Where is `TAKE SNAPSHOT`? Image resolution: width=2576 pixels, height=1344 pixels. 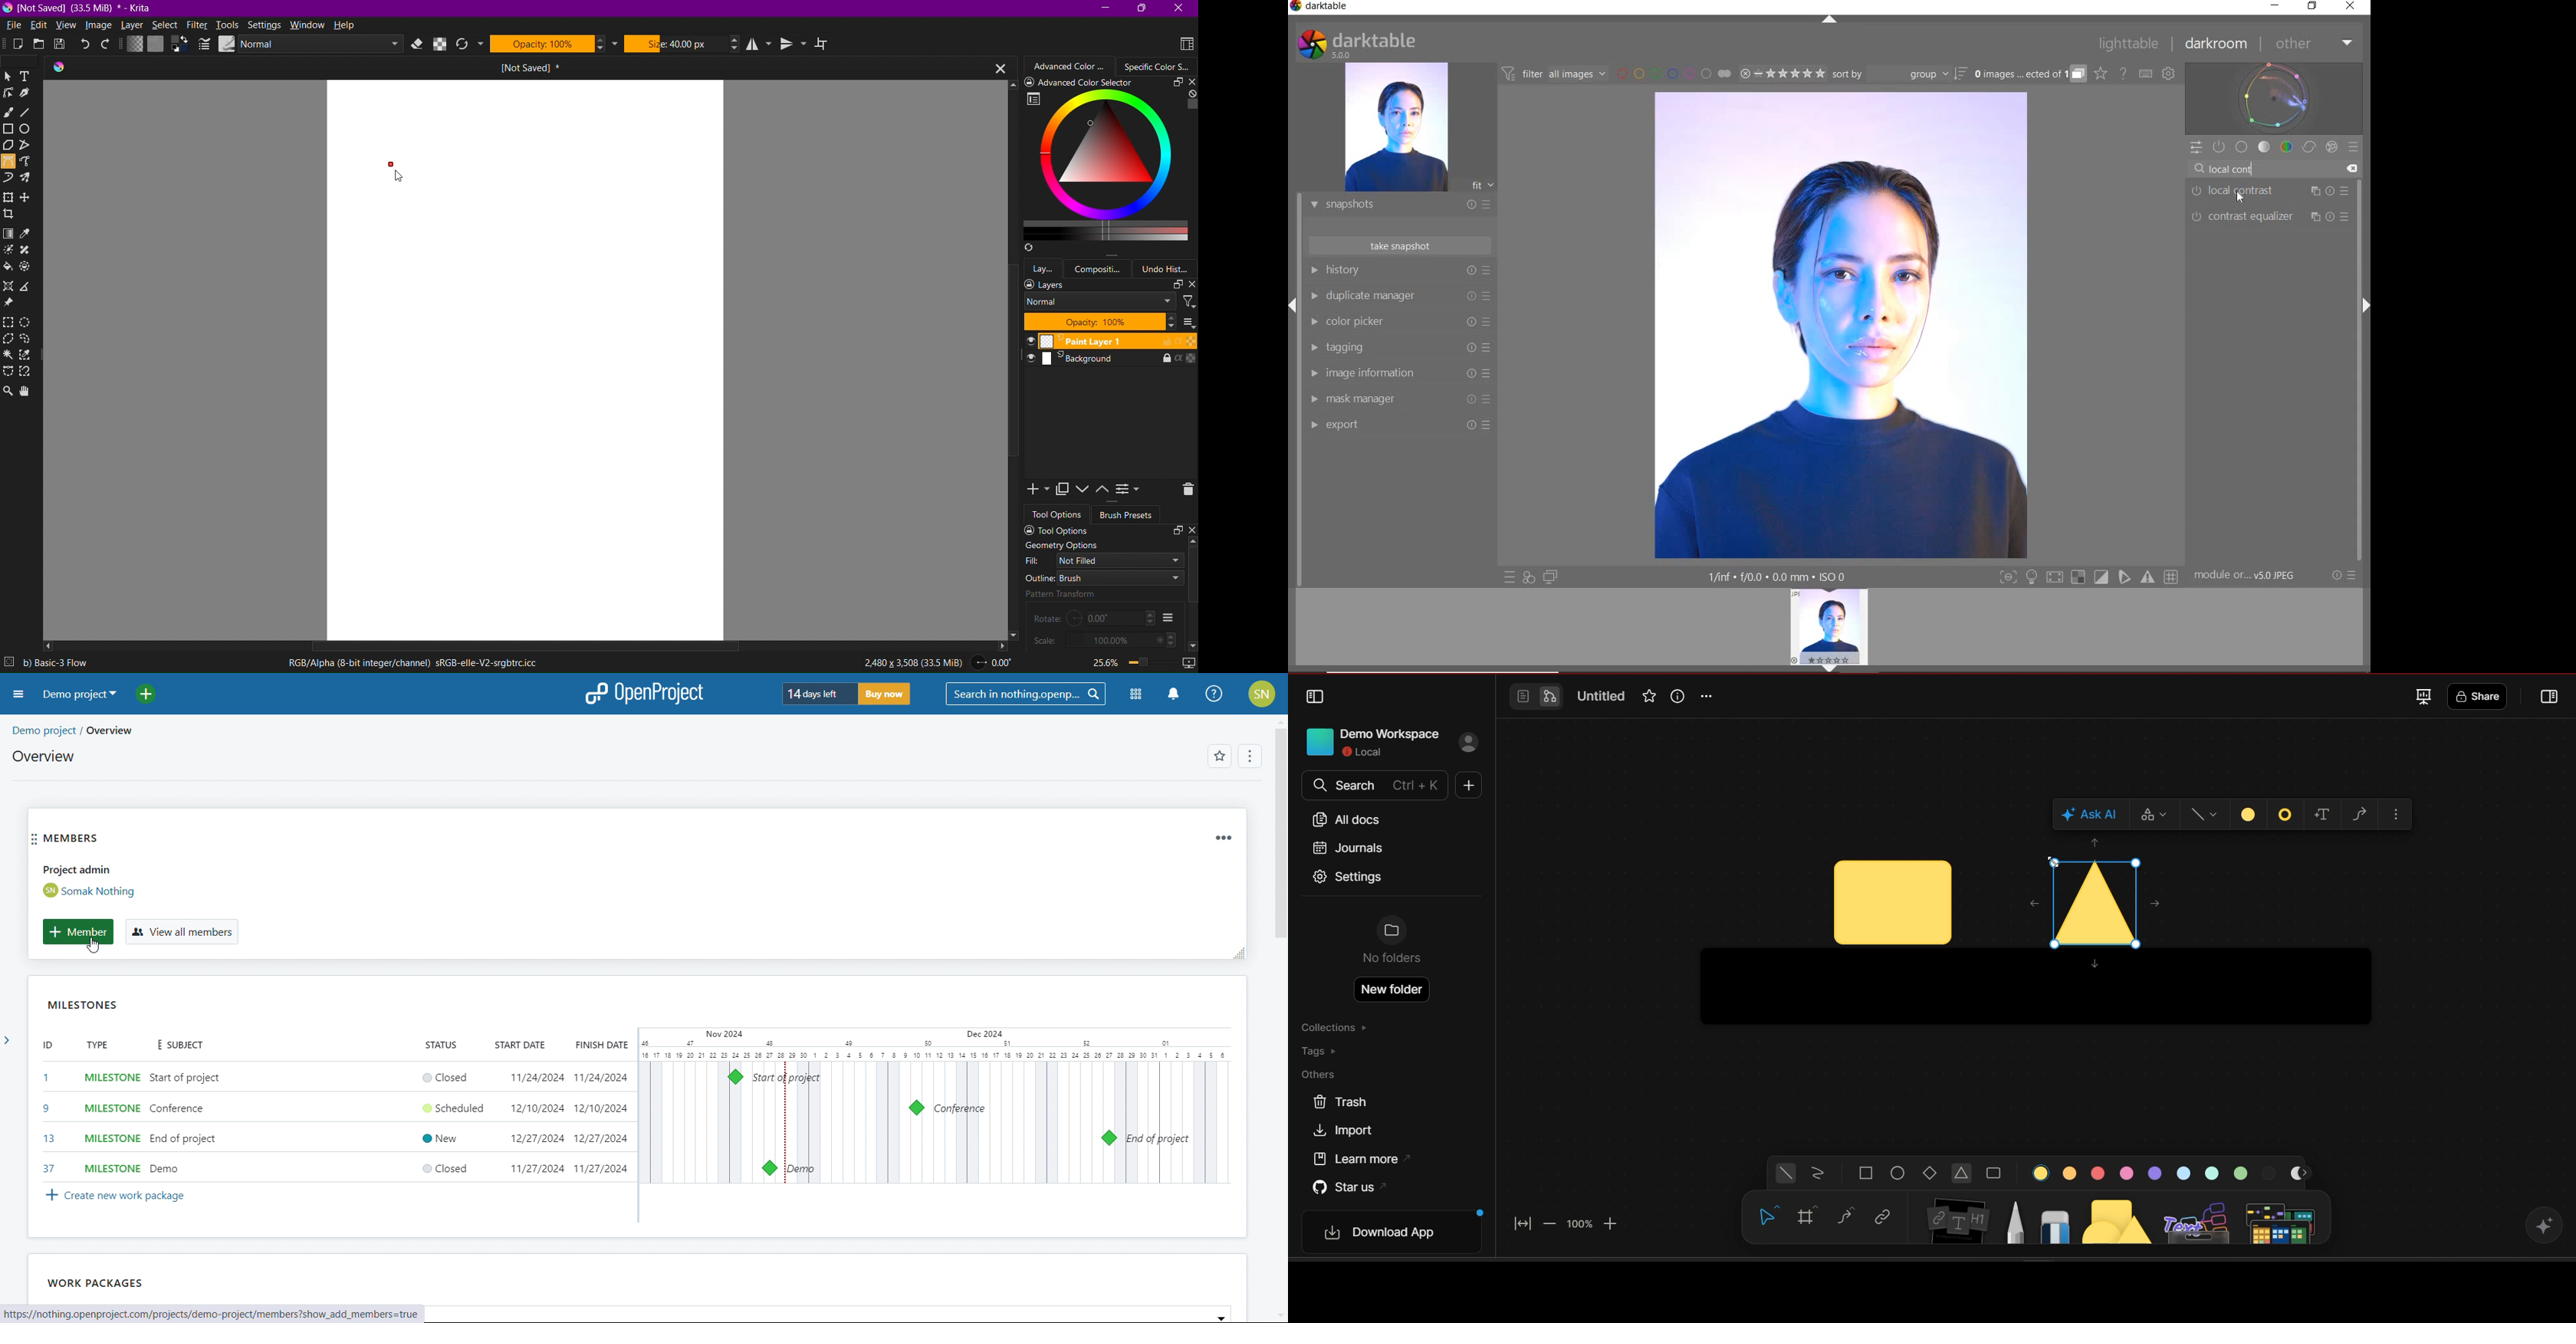 TAKE SNAPSHOT is located at coordinates (1399, 245).